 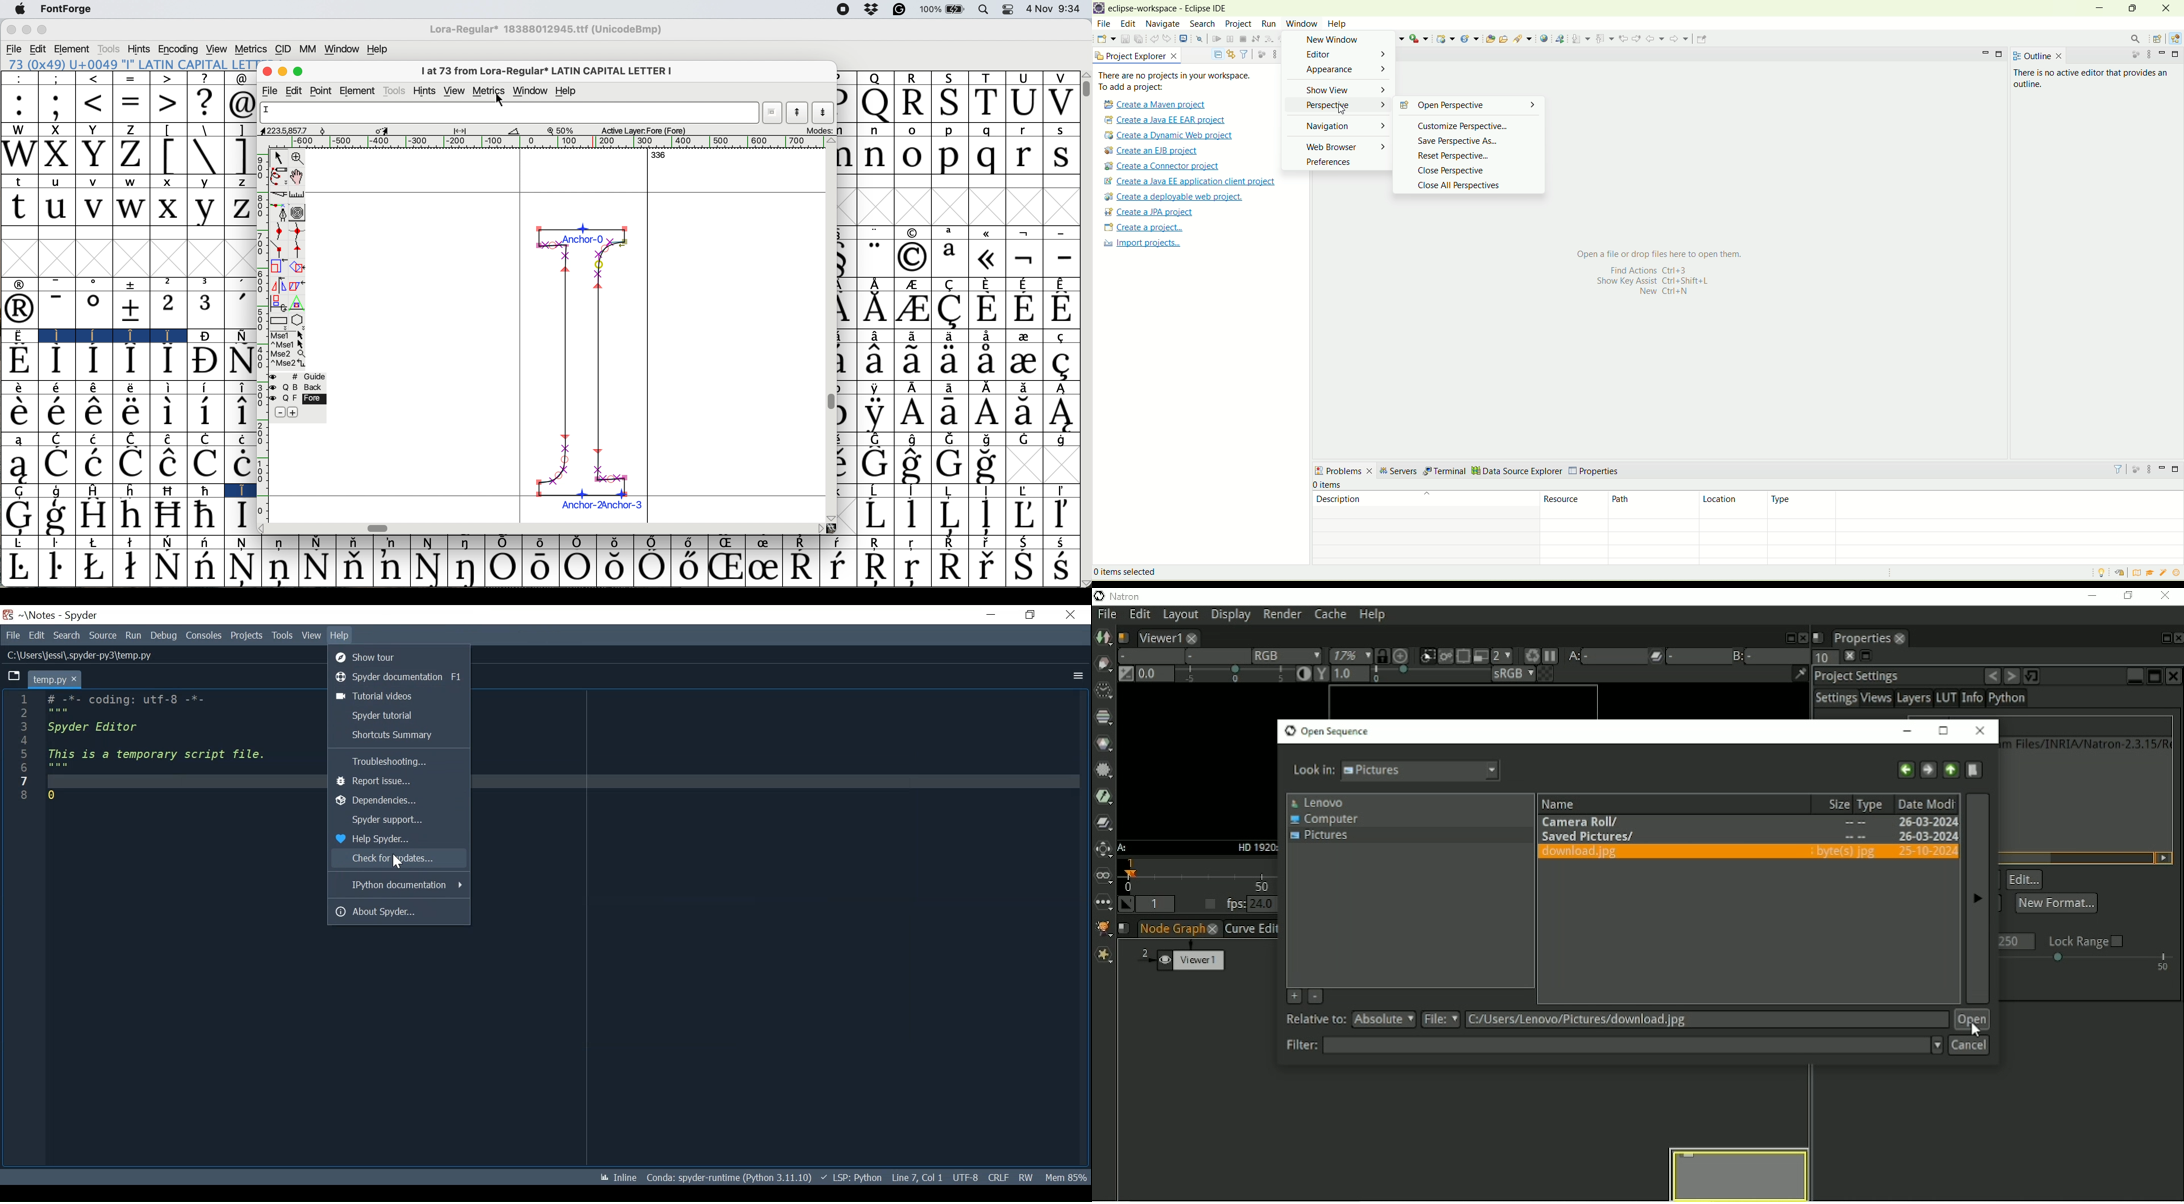 What do you see at coordinates (58, 544) in the screenshot?
I see `Symbol` at bounding box center [58, 544].